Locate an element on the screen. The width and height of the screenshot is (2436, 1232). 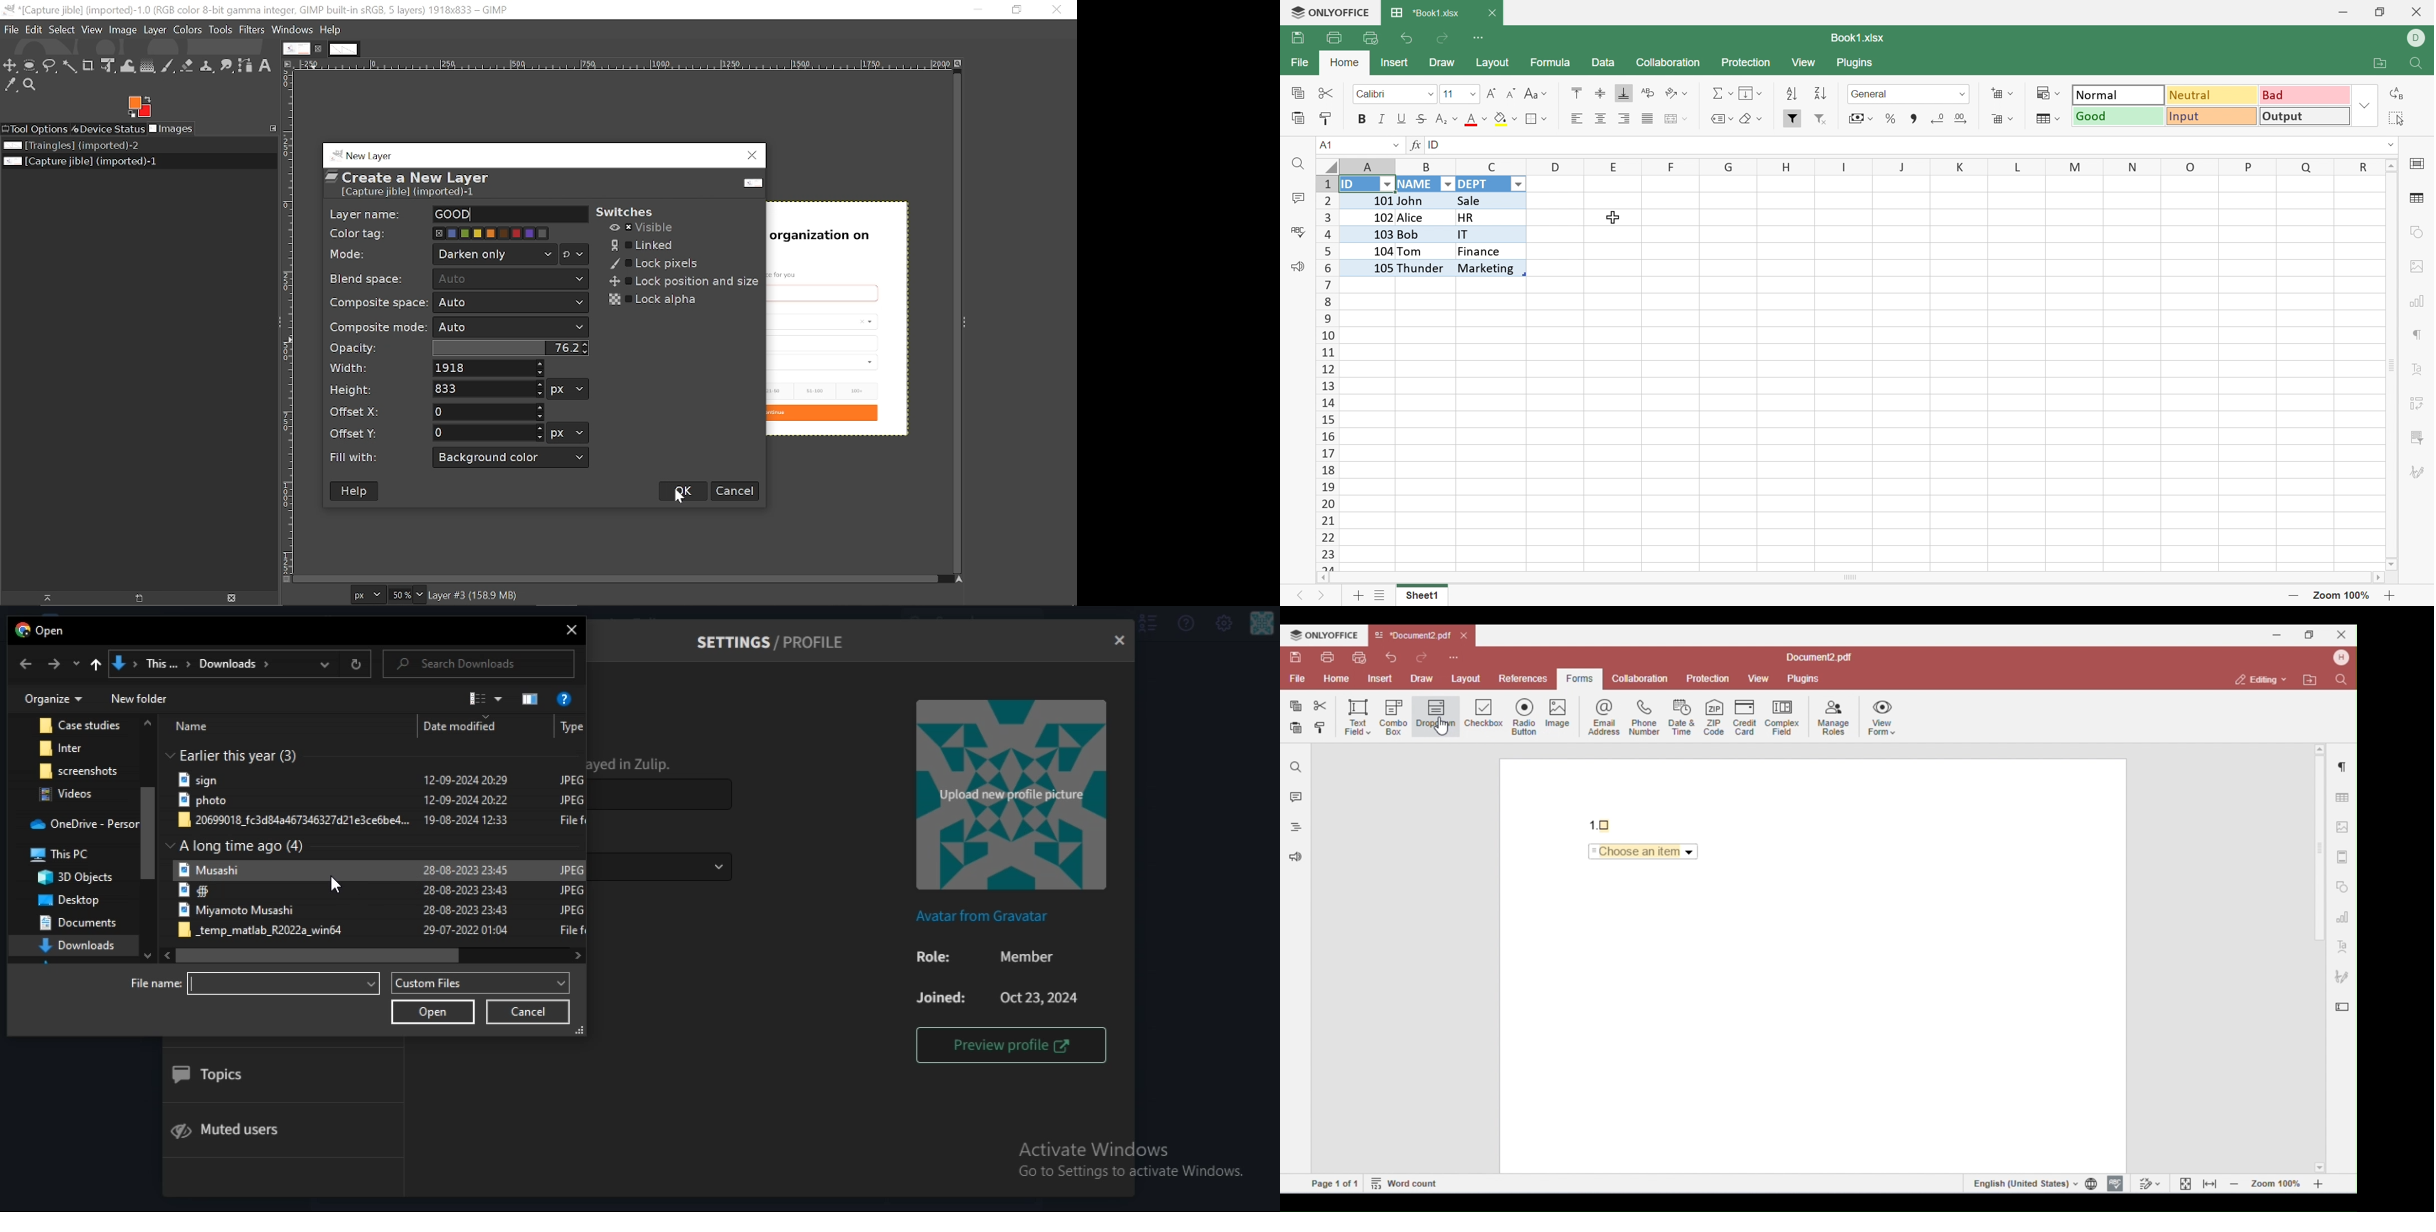
Muted users is located at coordinates (241, 1129).